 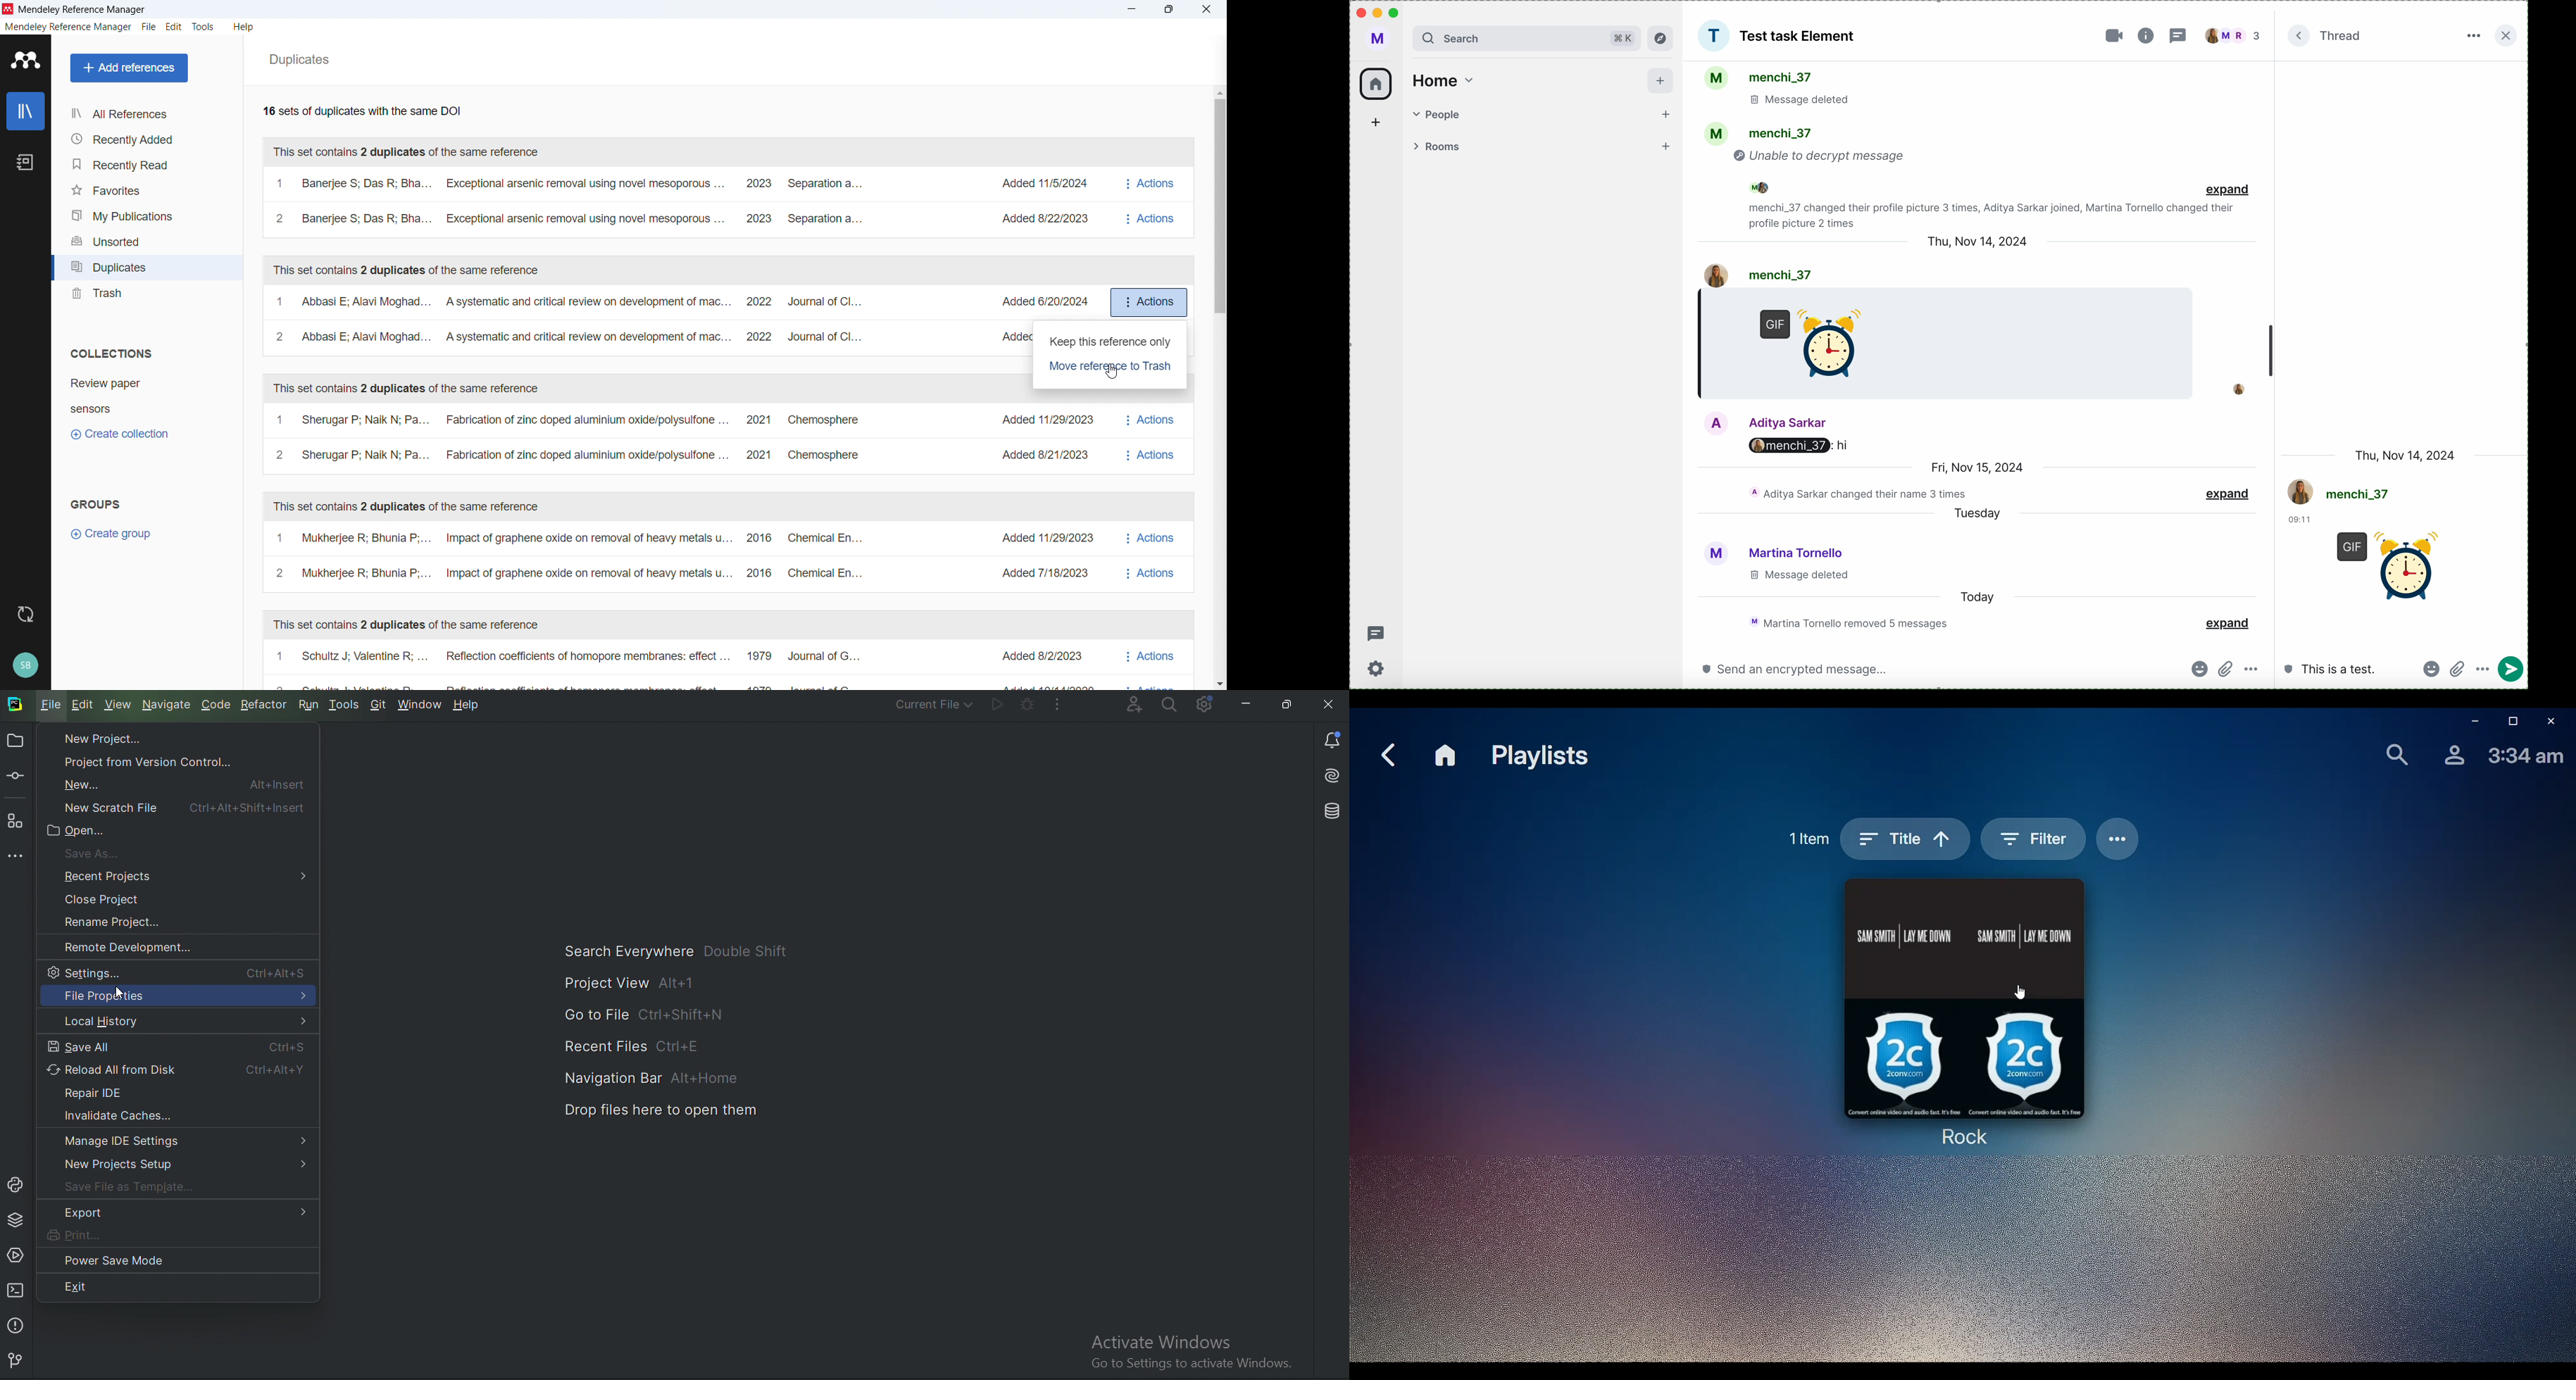 I want to click on Favourites , so click(x=146, y=188).